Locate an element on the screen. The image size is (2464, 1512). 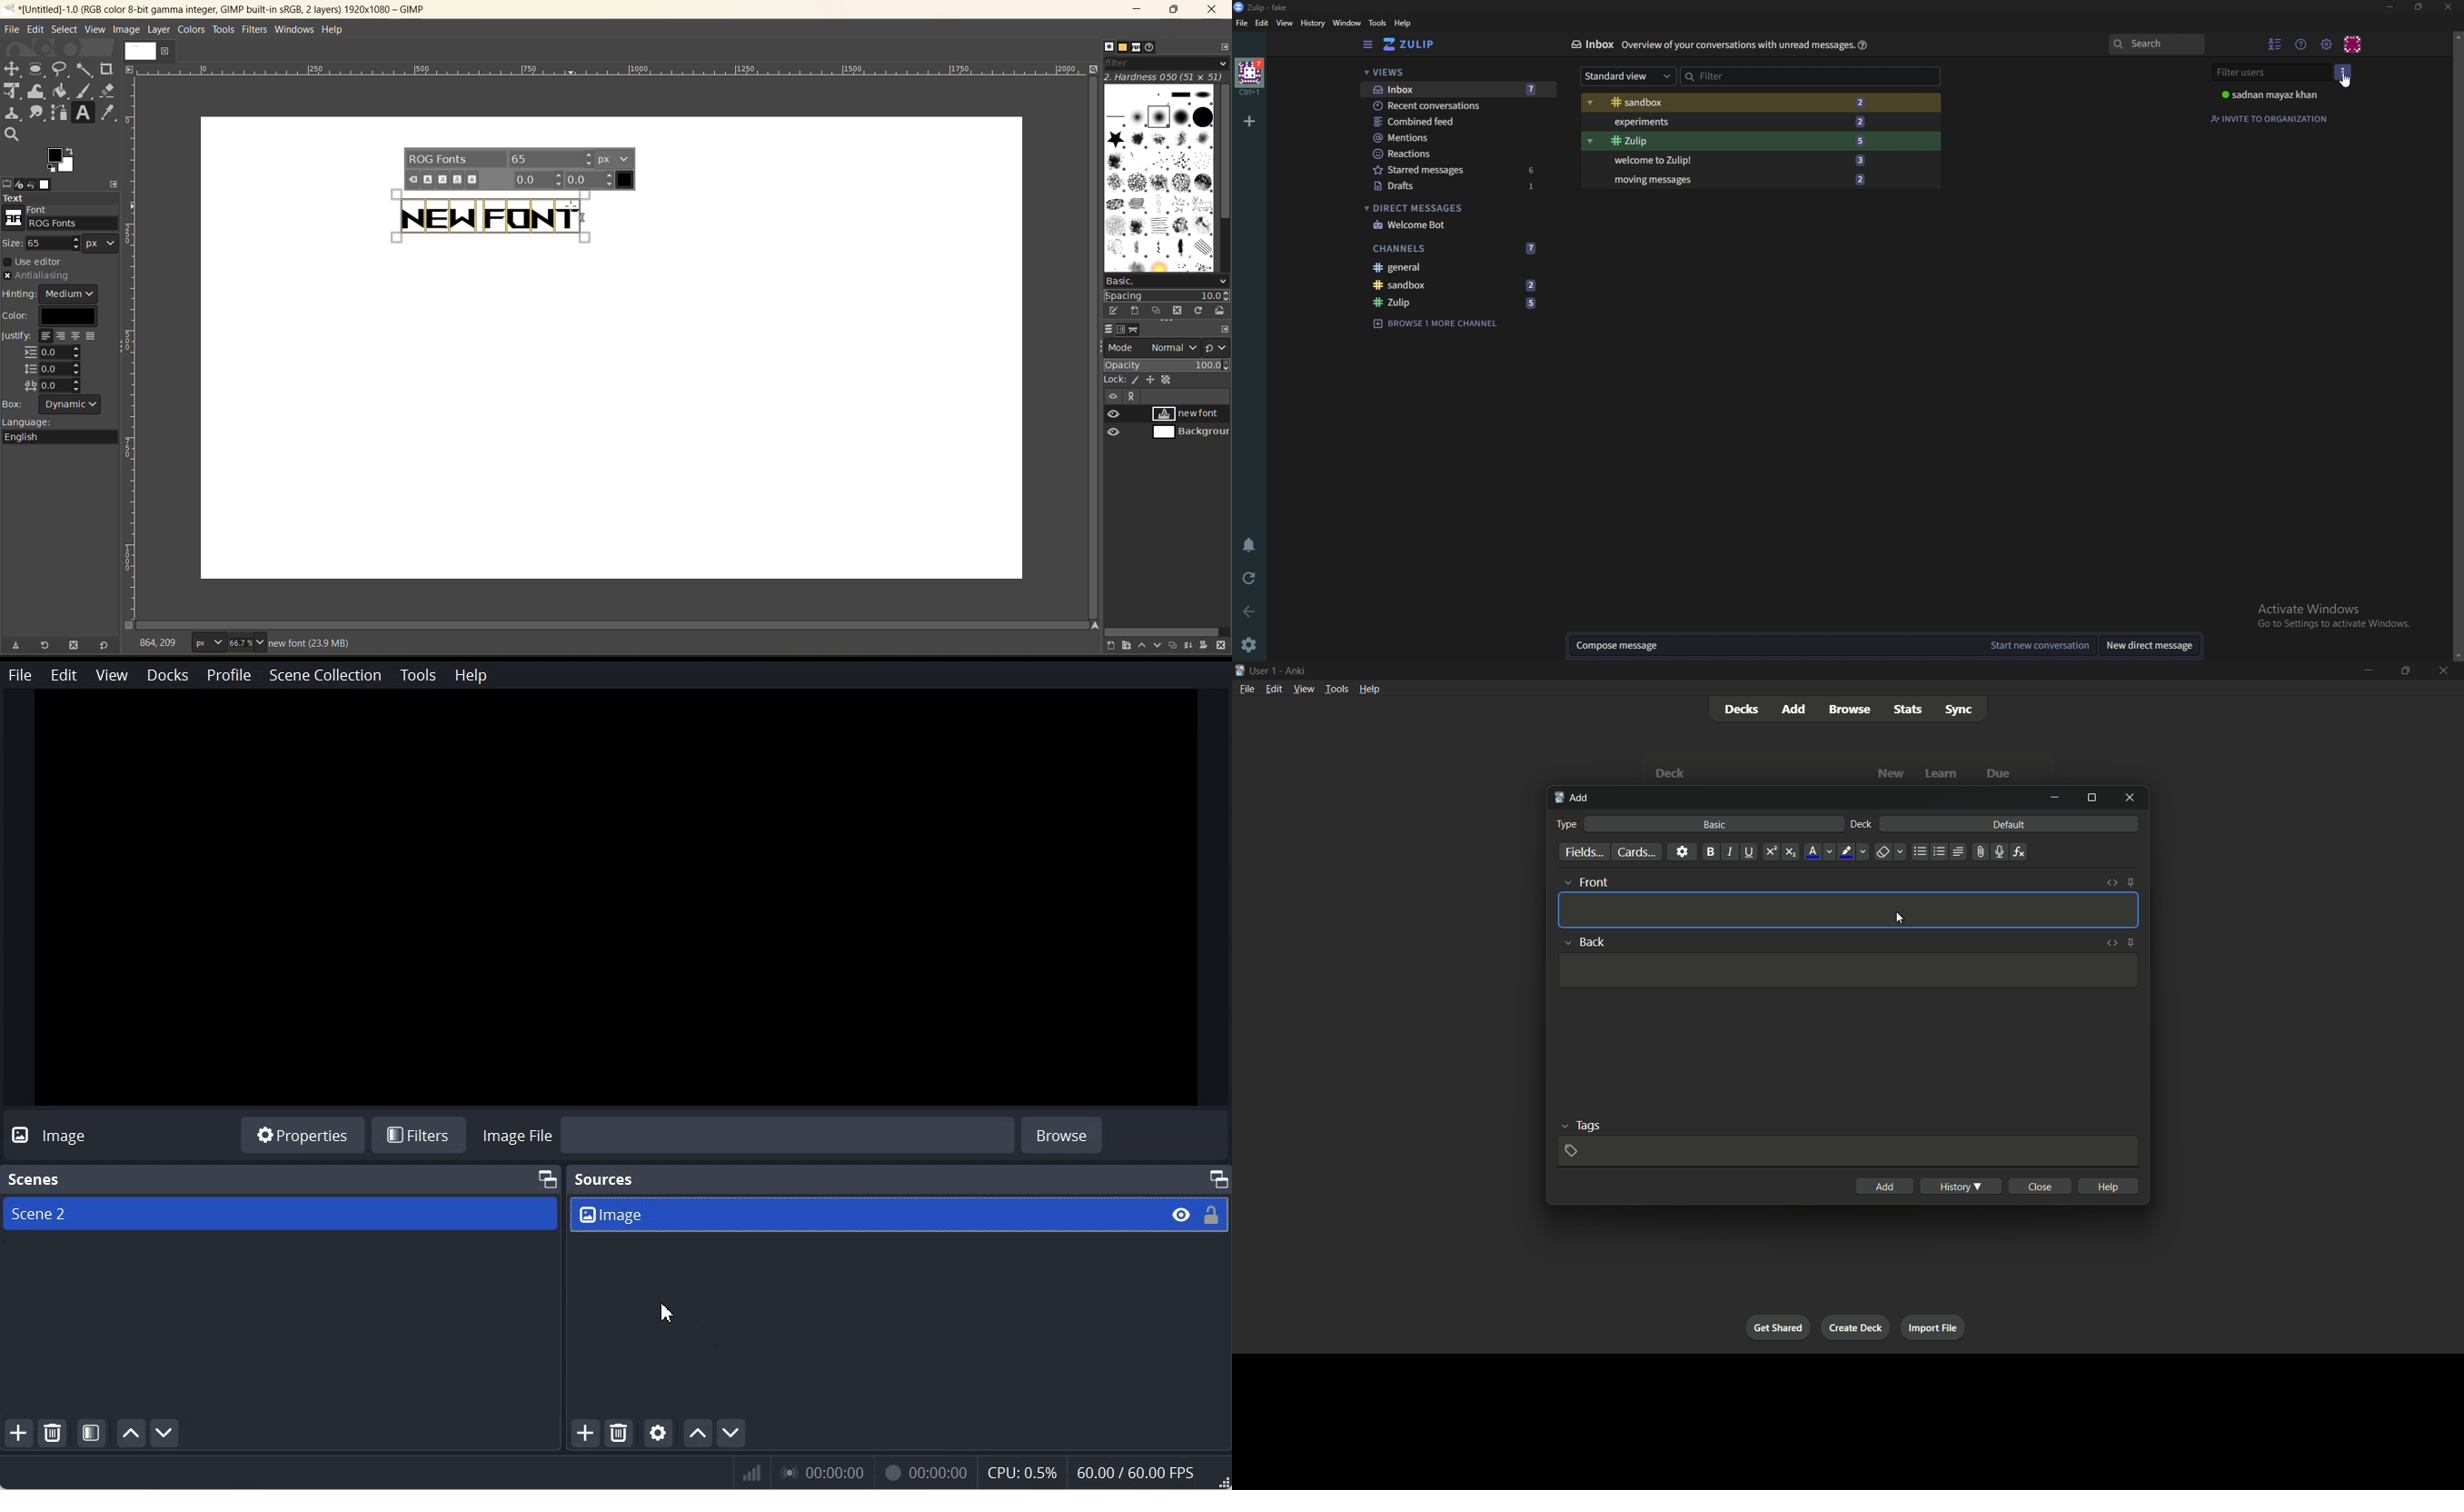
Starred messages is located at coordinates (1455, 171).